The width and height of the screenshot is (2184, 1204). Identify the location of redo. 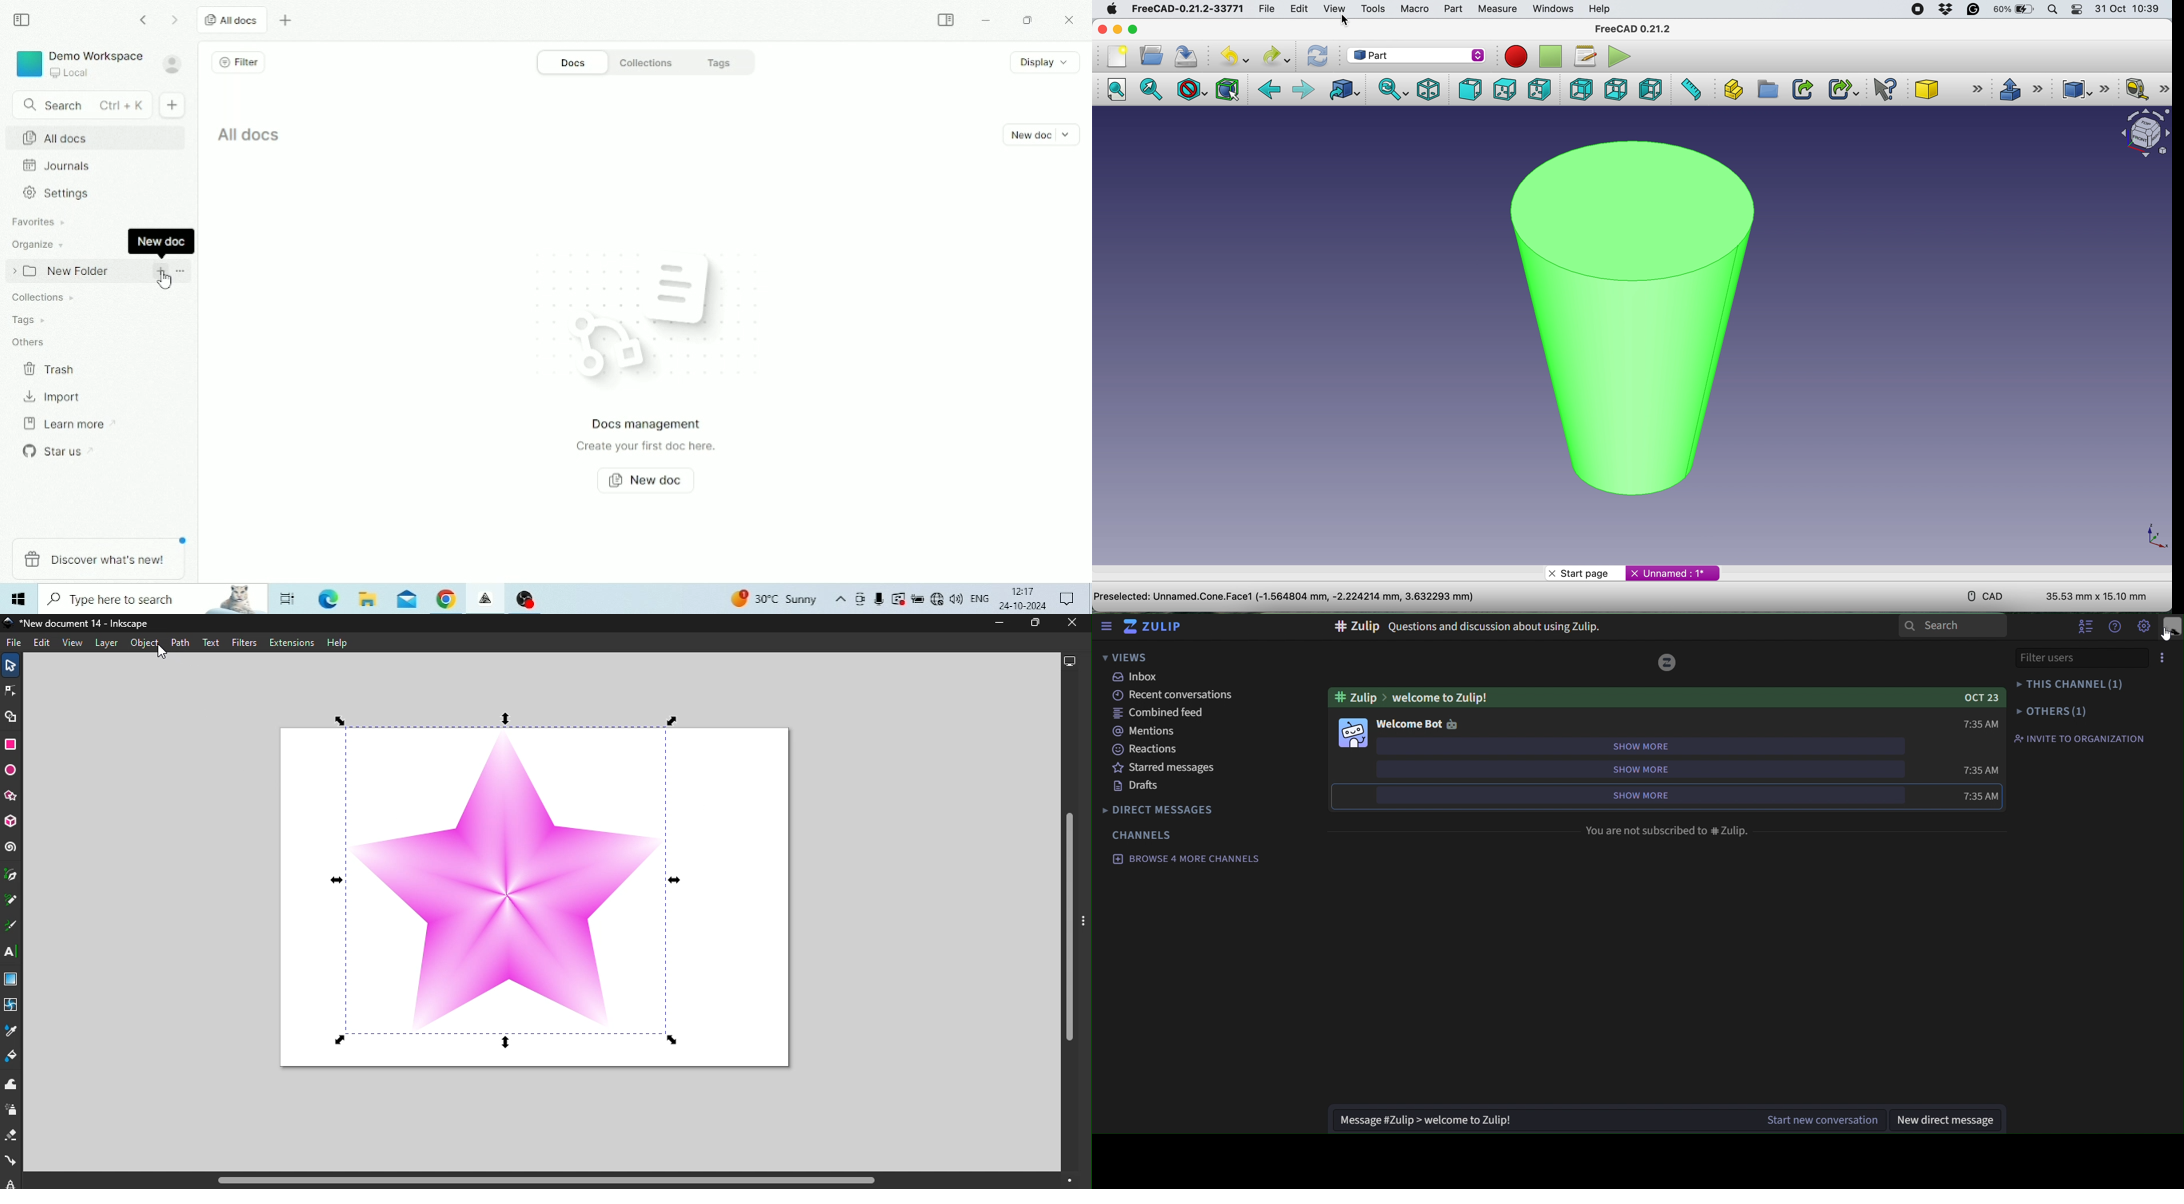
(1275, 56).